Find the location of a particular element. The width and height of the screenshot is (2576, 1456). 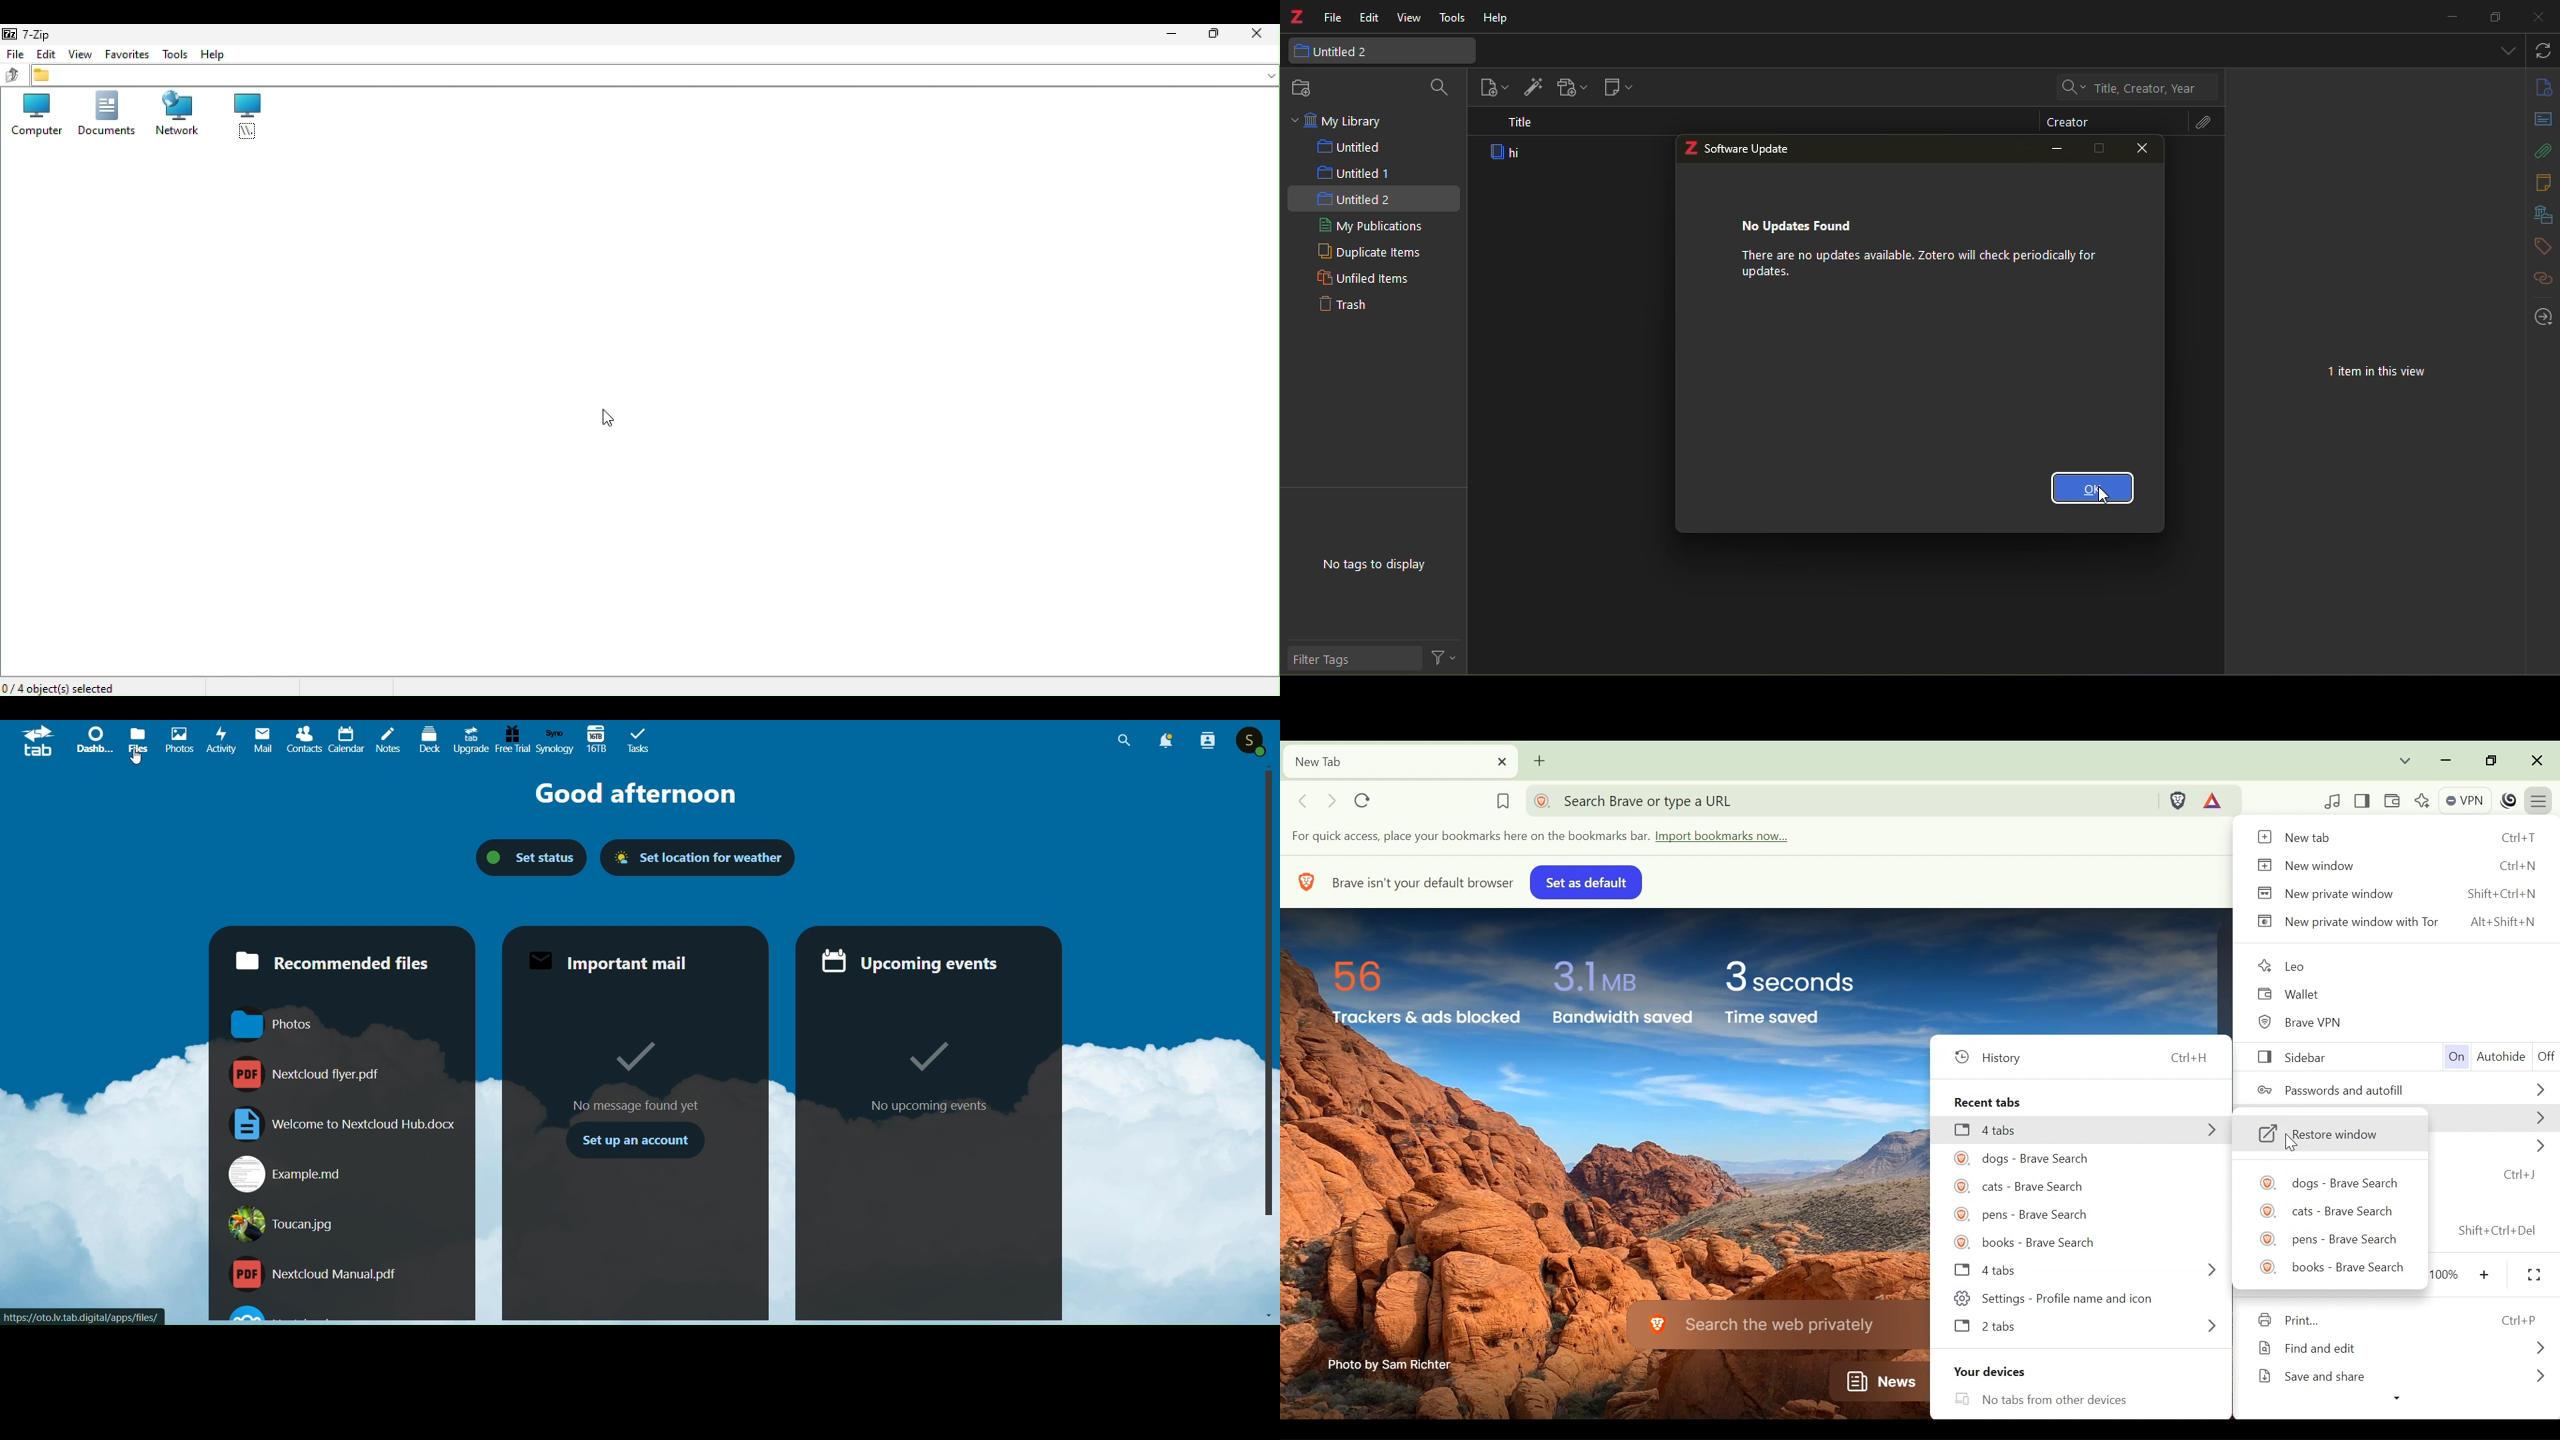

Leo AI is located at coordinates (2421, 799).